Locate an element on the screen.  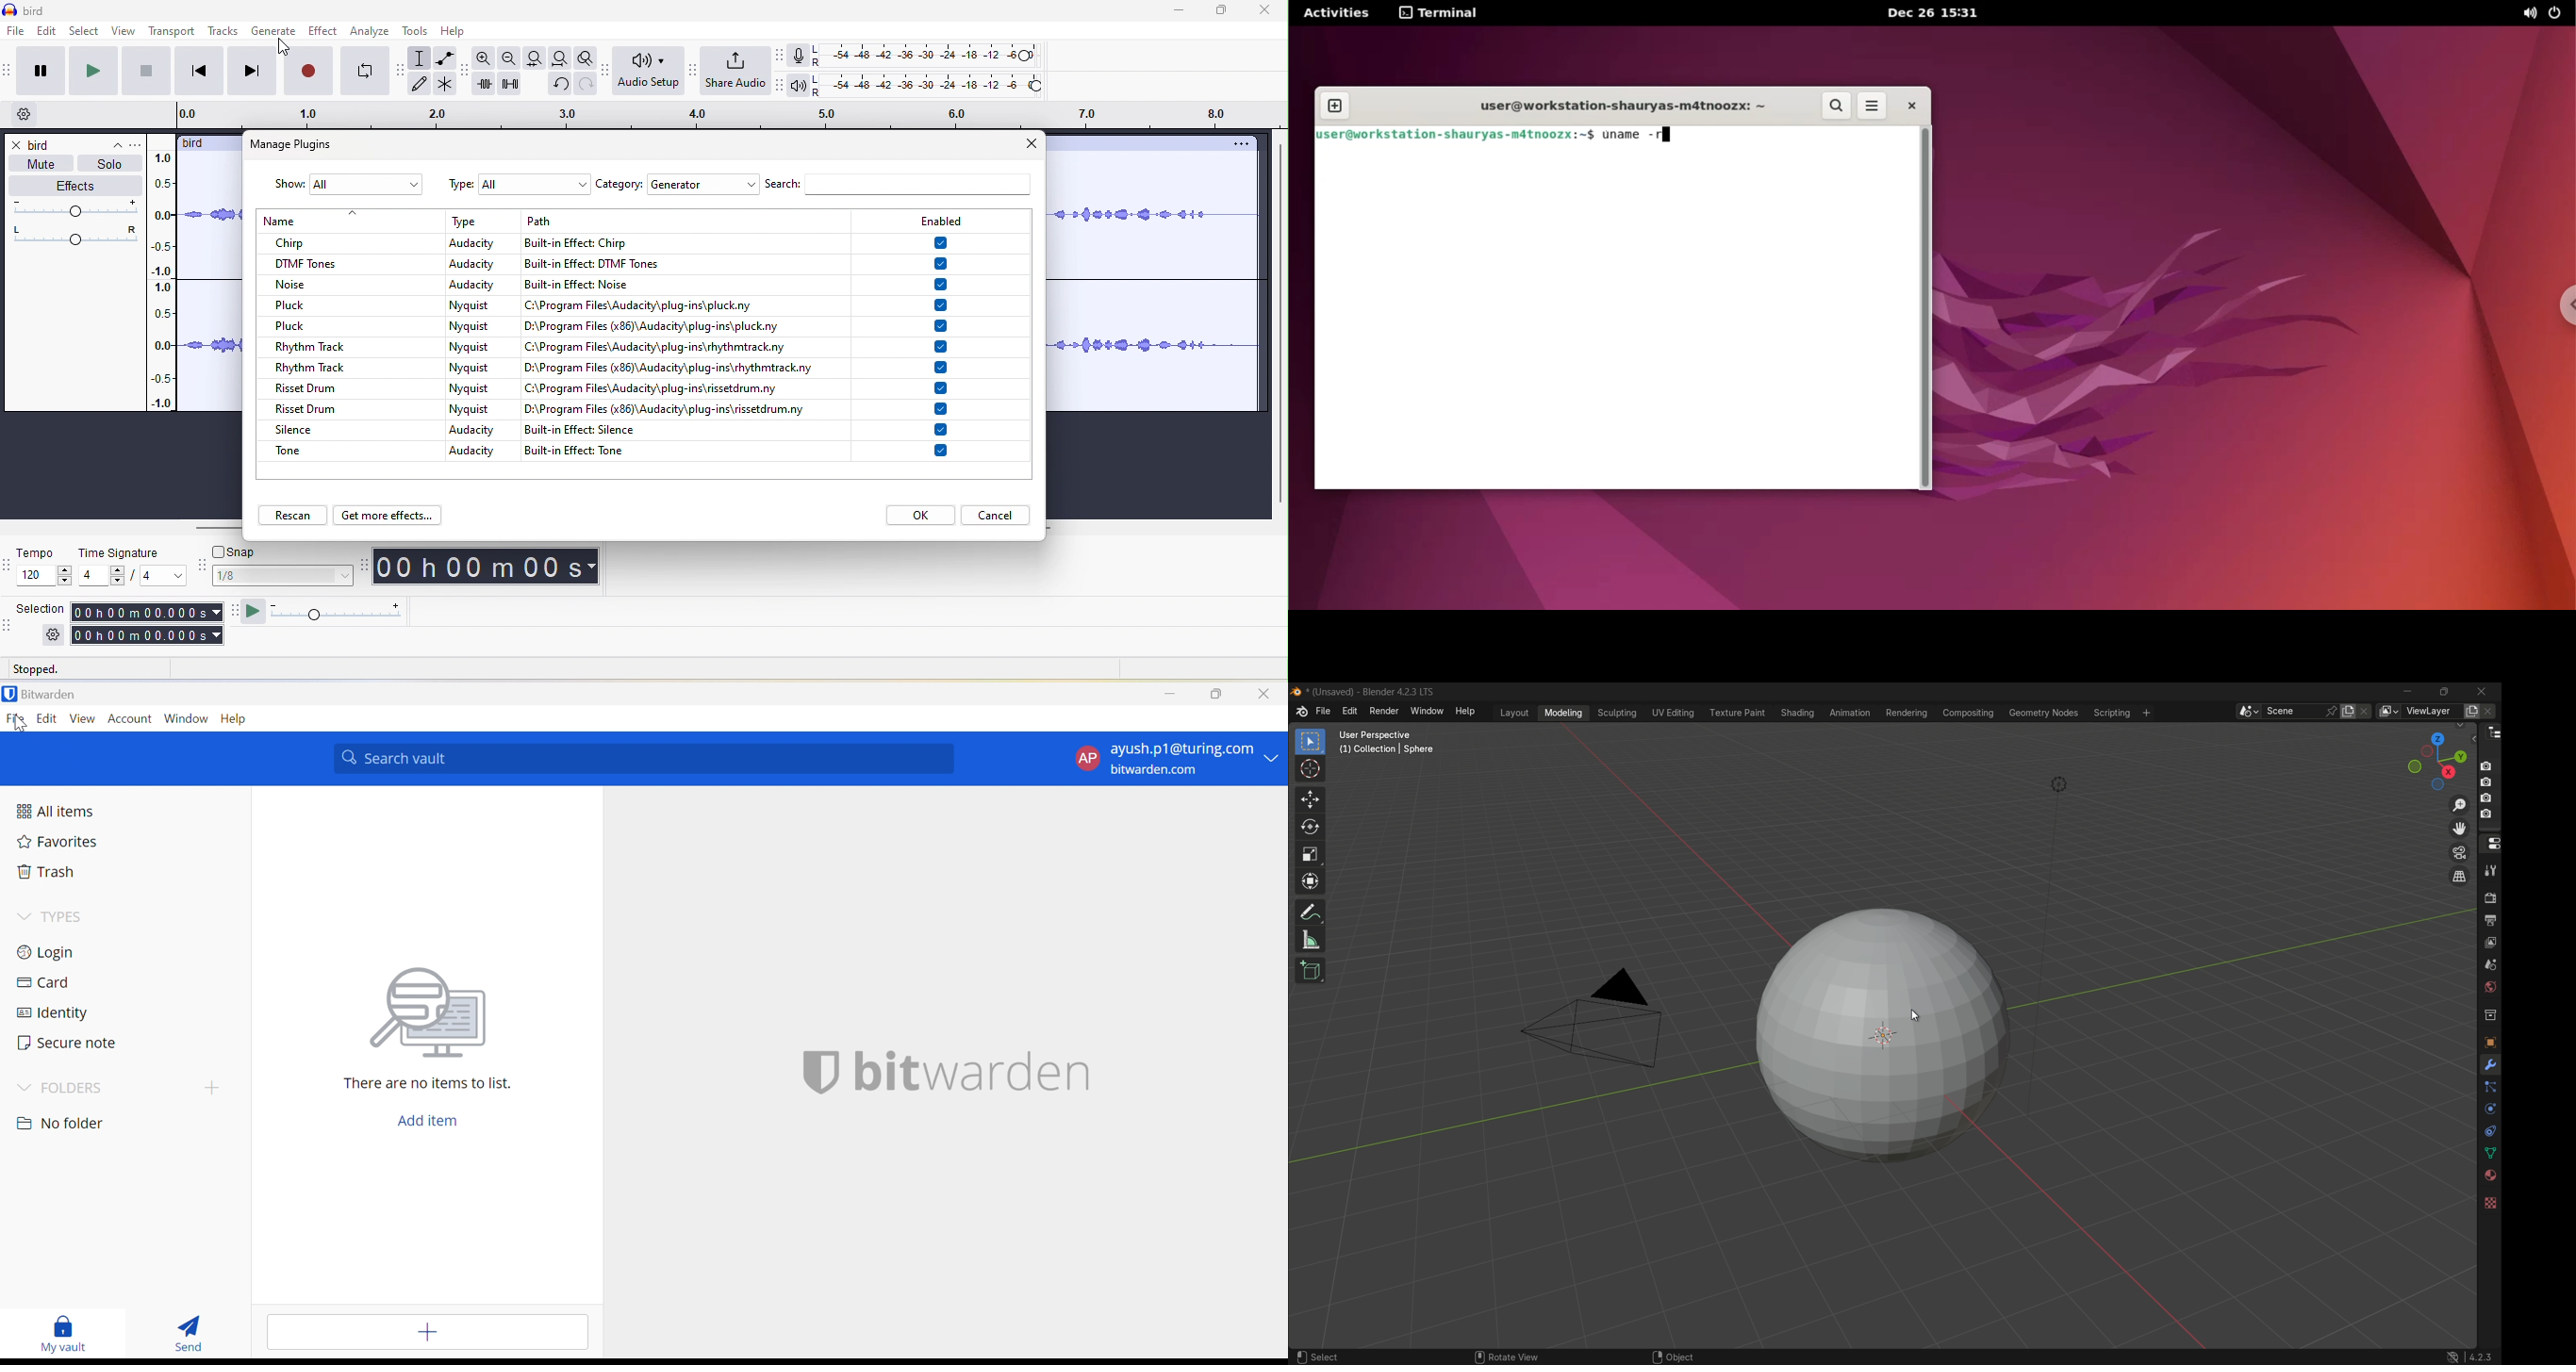
capture is located at coordinates (2489, 783).